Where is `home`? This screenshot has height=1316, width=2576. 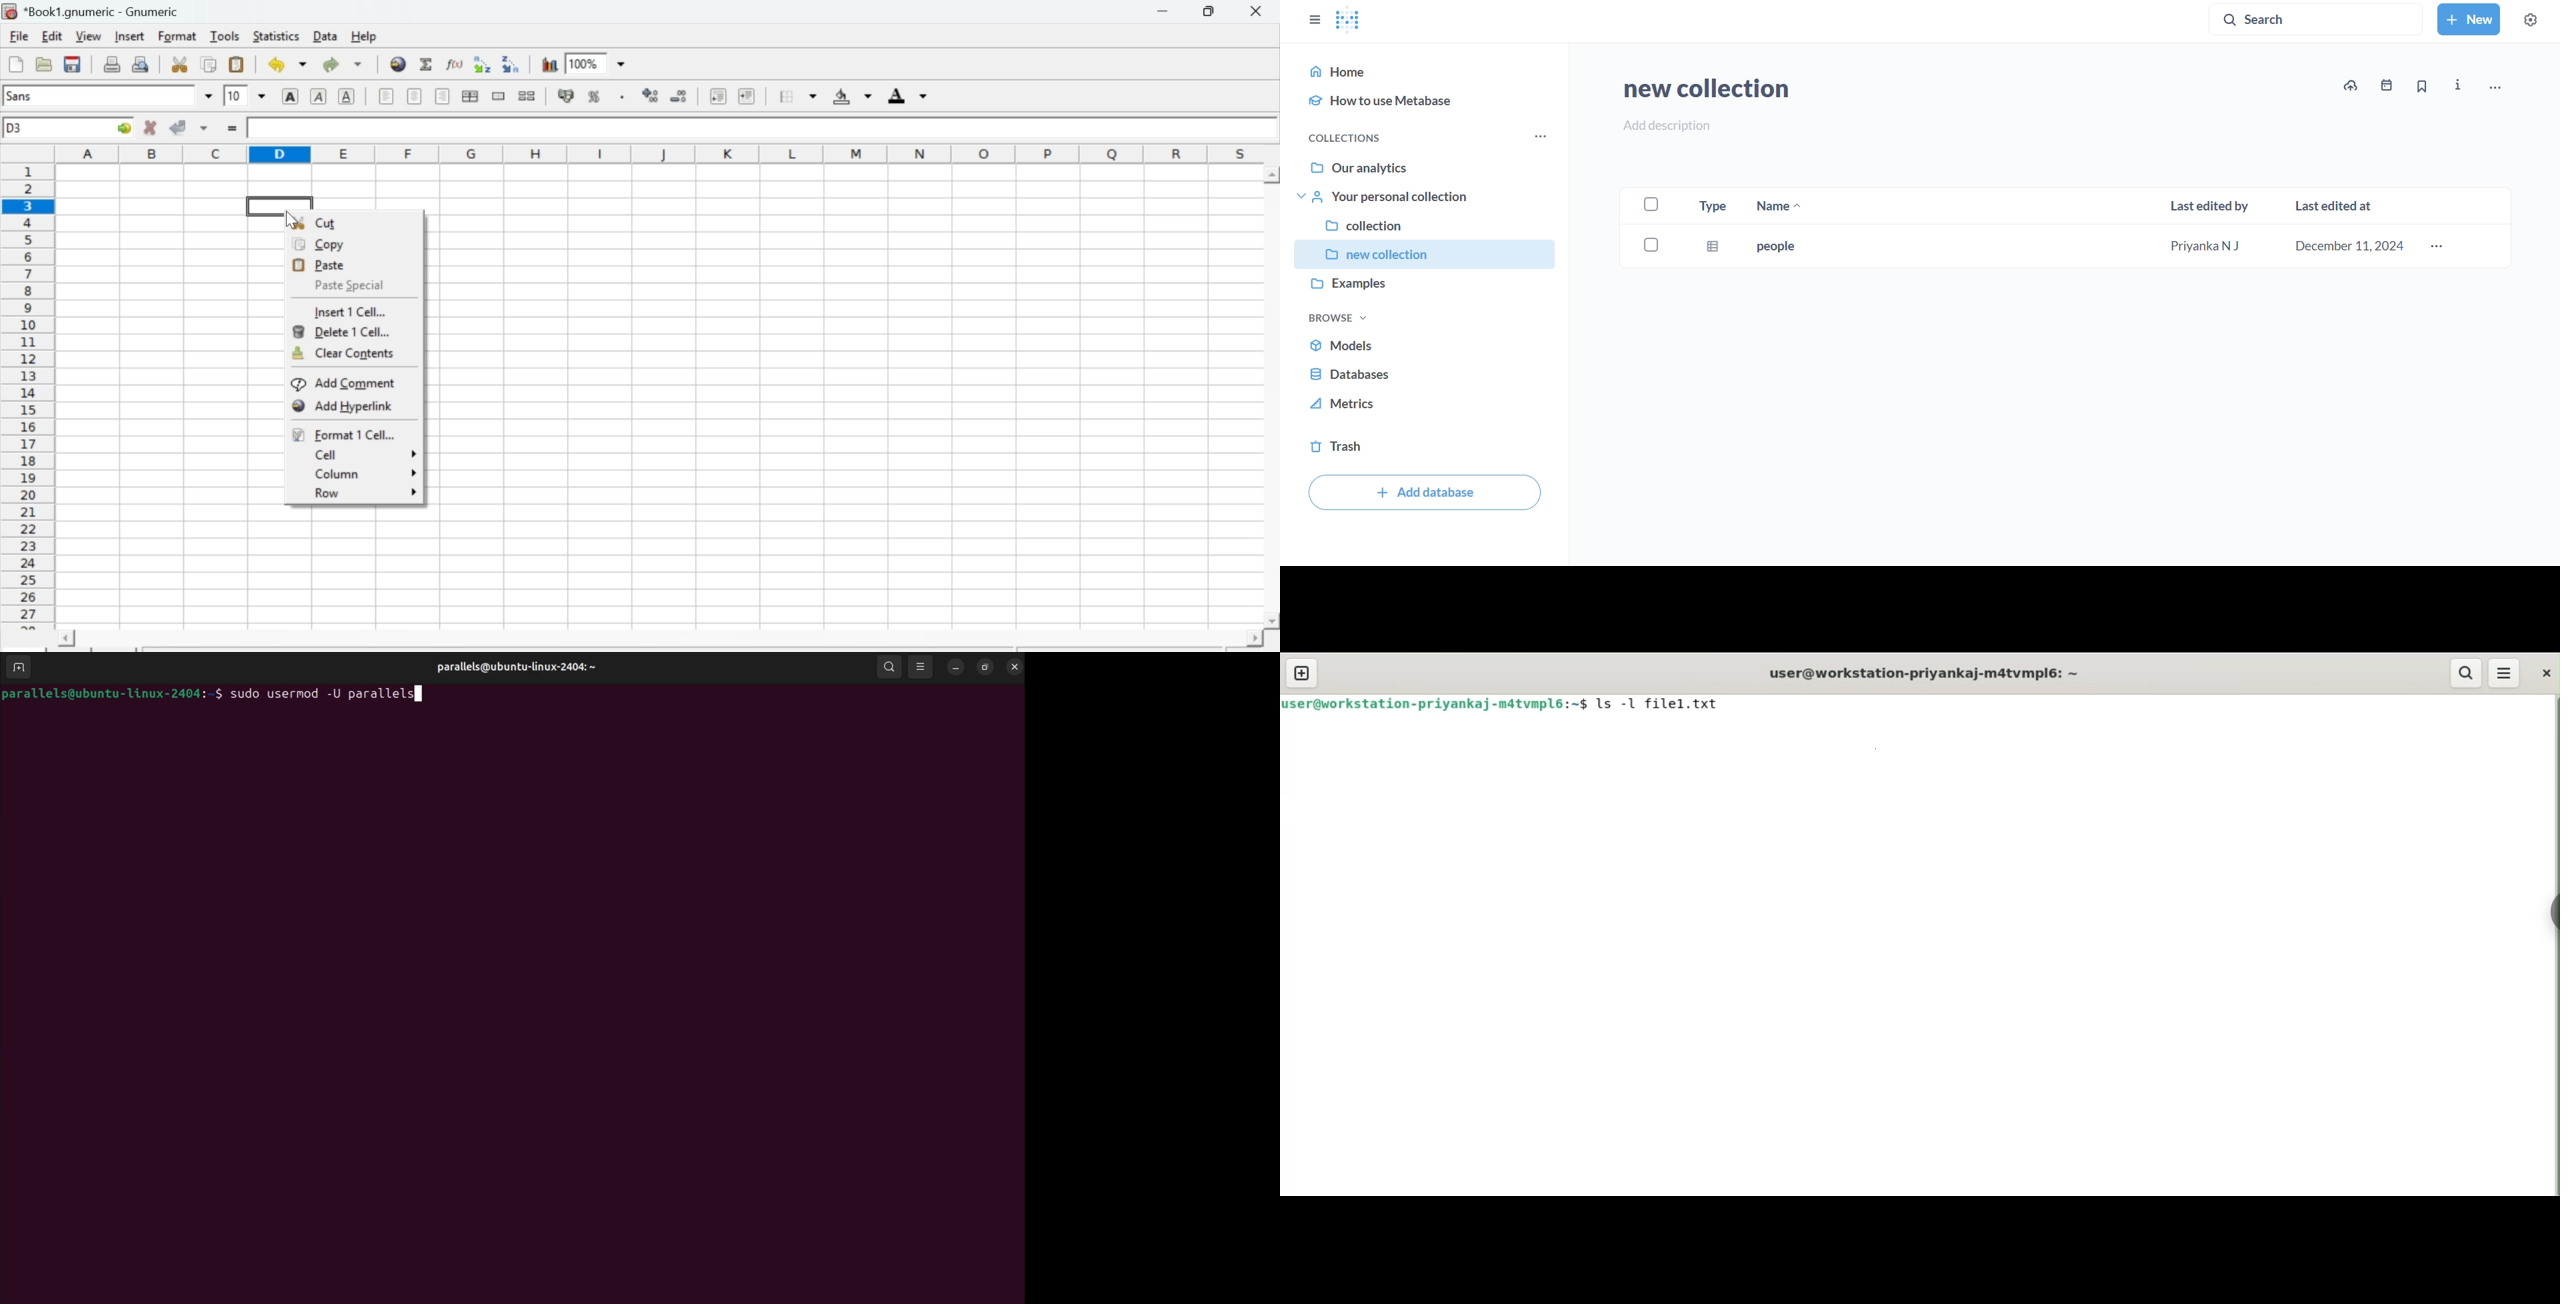 home is located at coordinates (1429, 71).